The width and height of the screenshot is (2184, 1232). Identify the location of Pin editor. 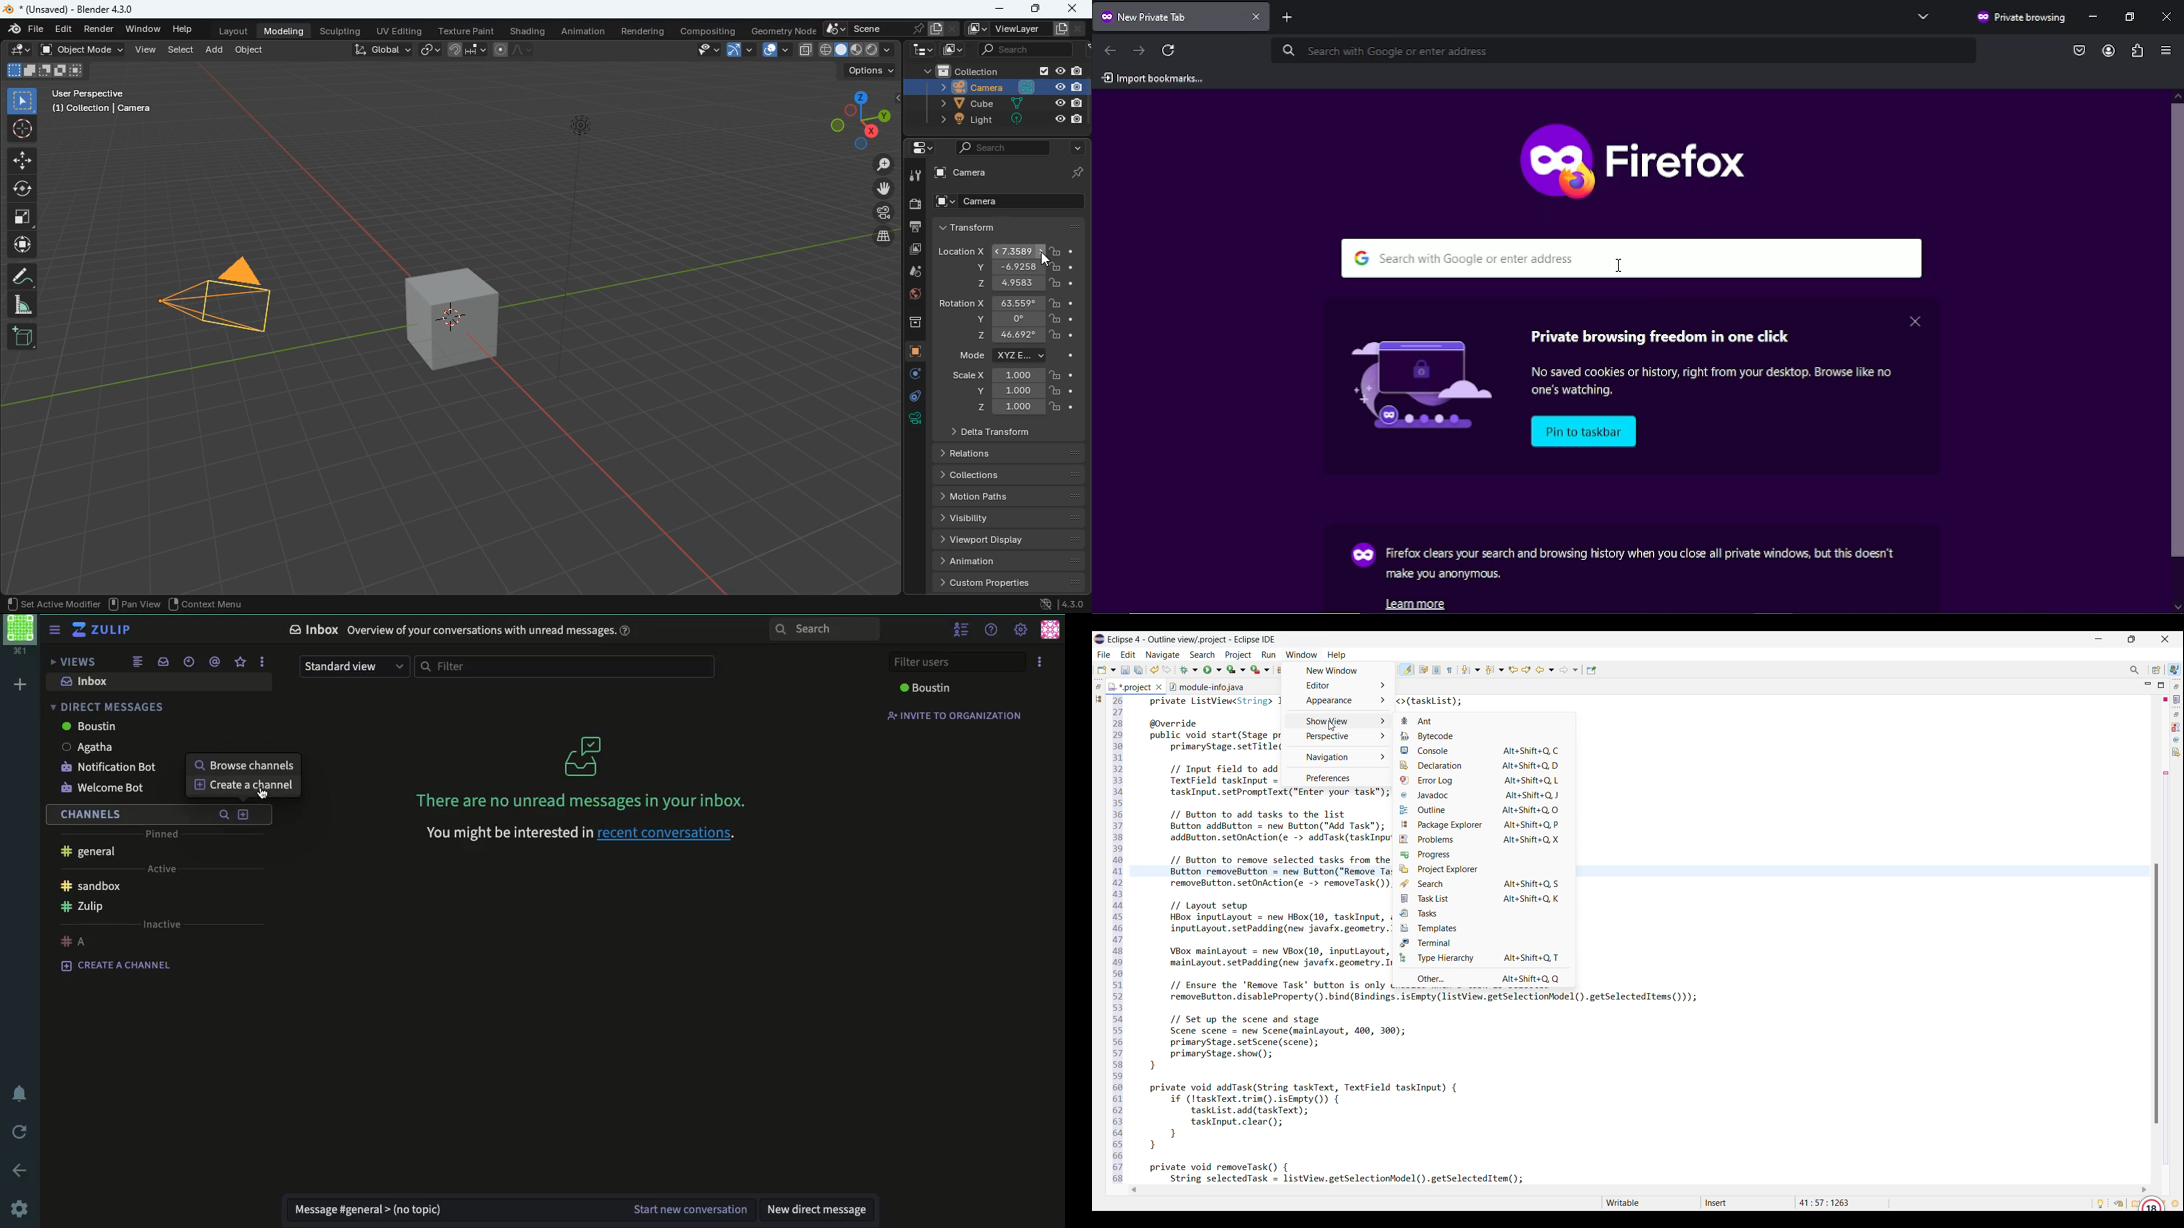
(1592, 670).